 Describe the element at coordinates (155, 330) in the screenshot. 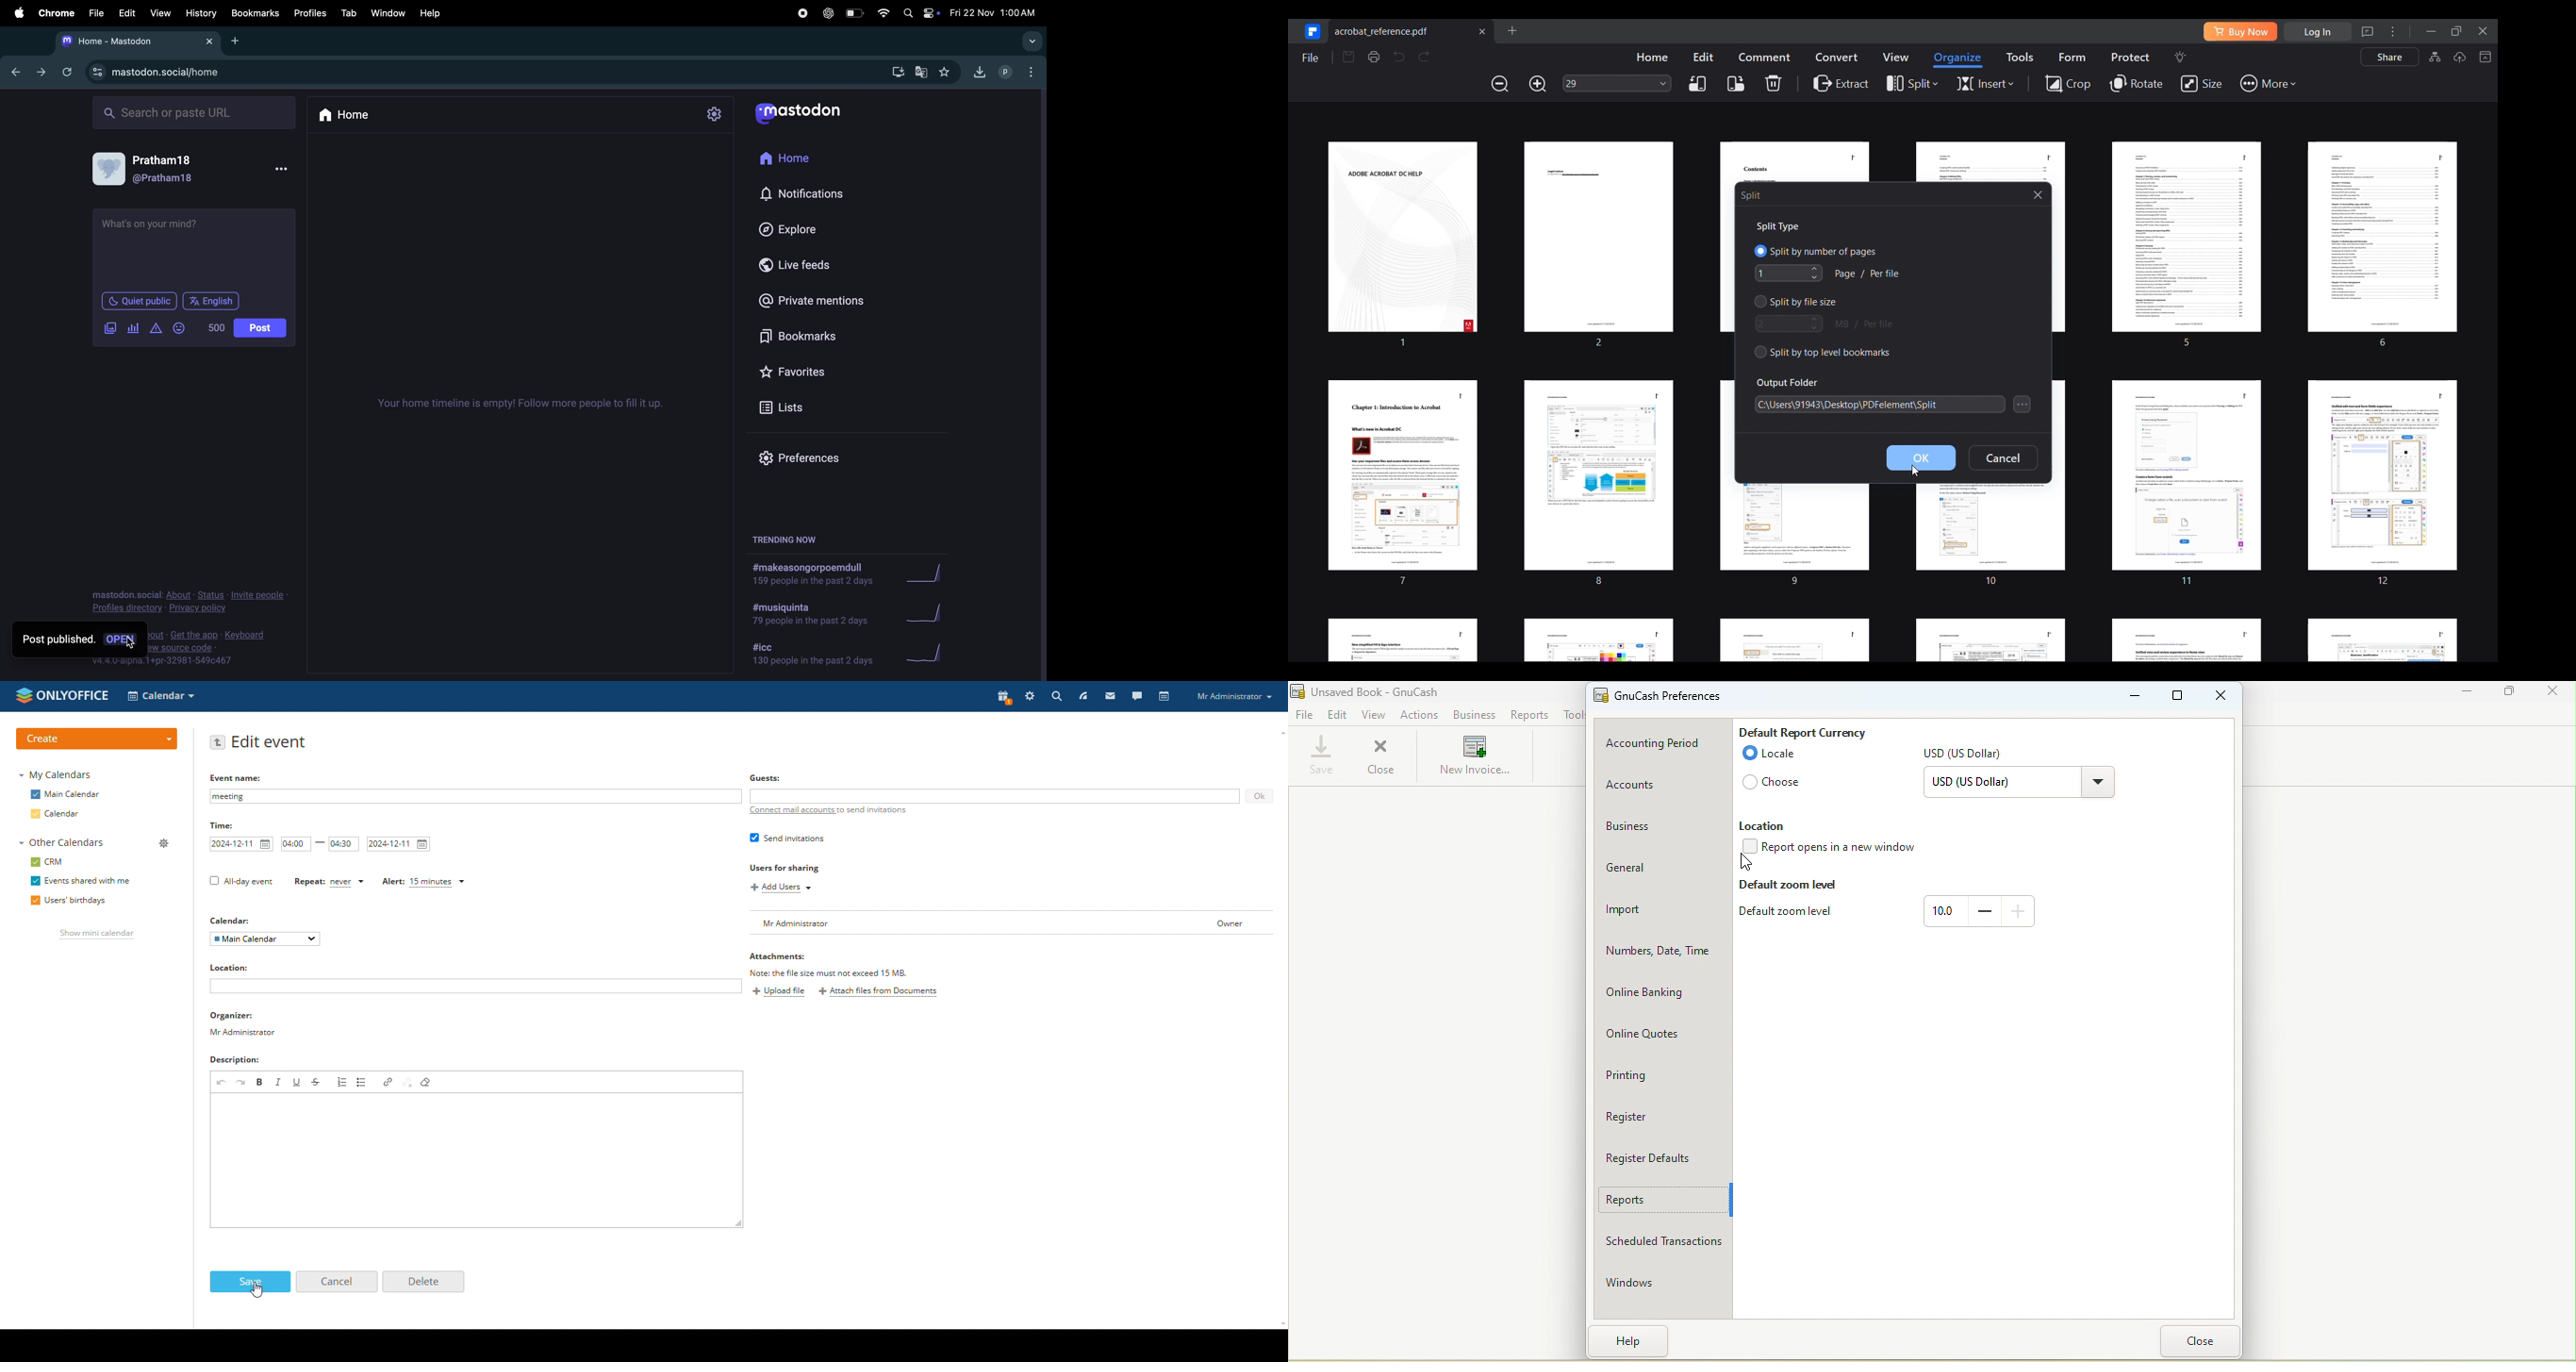

I see `content warning` at that location.